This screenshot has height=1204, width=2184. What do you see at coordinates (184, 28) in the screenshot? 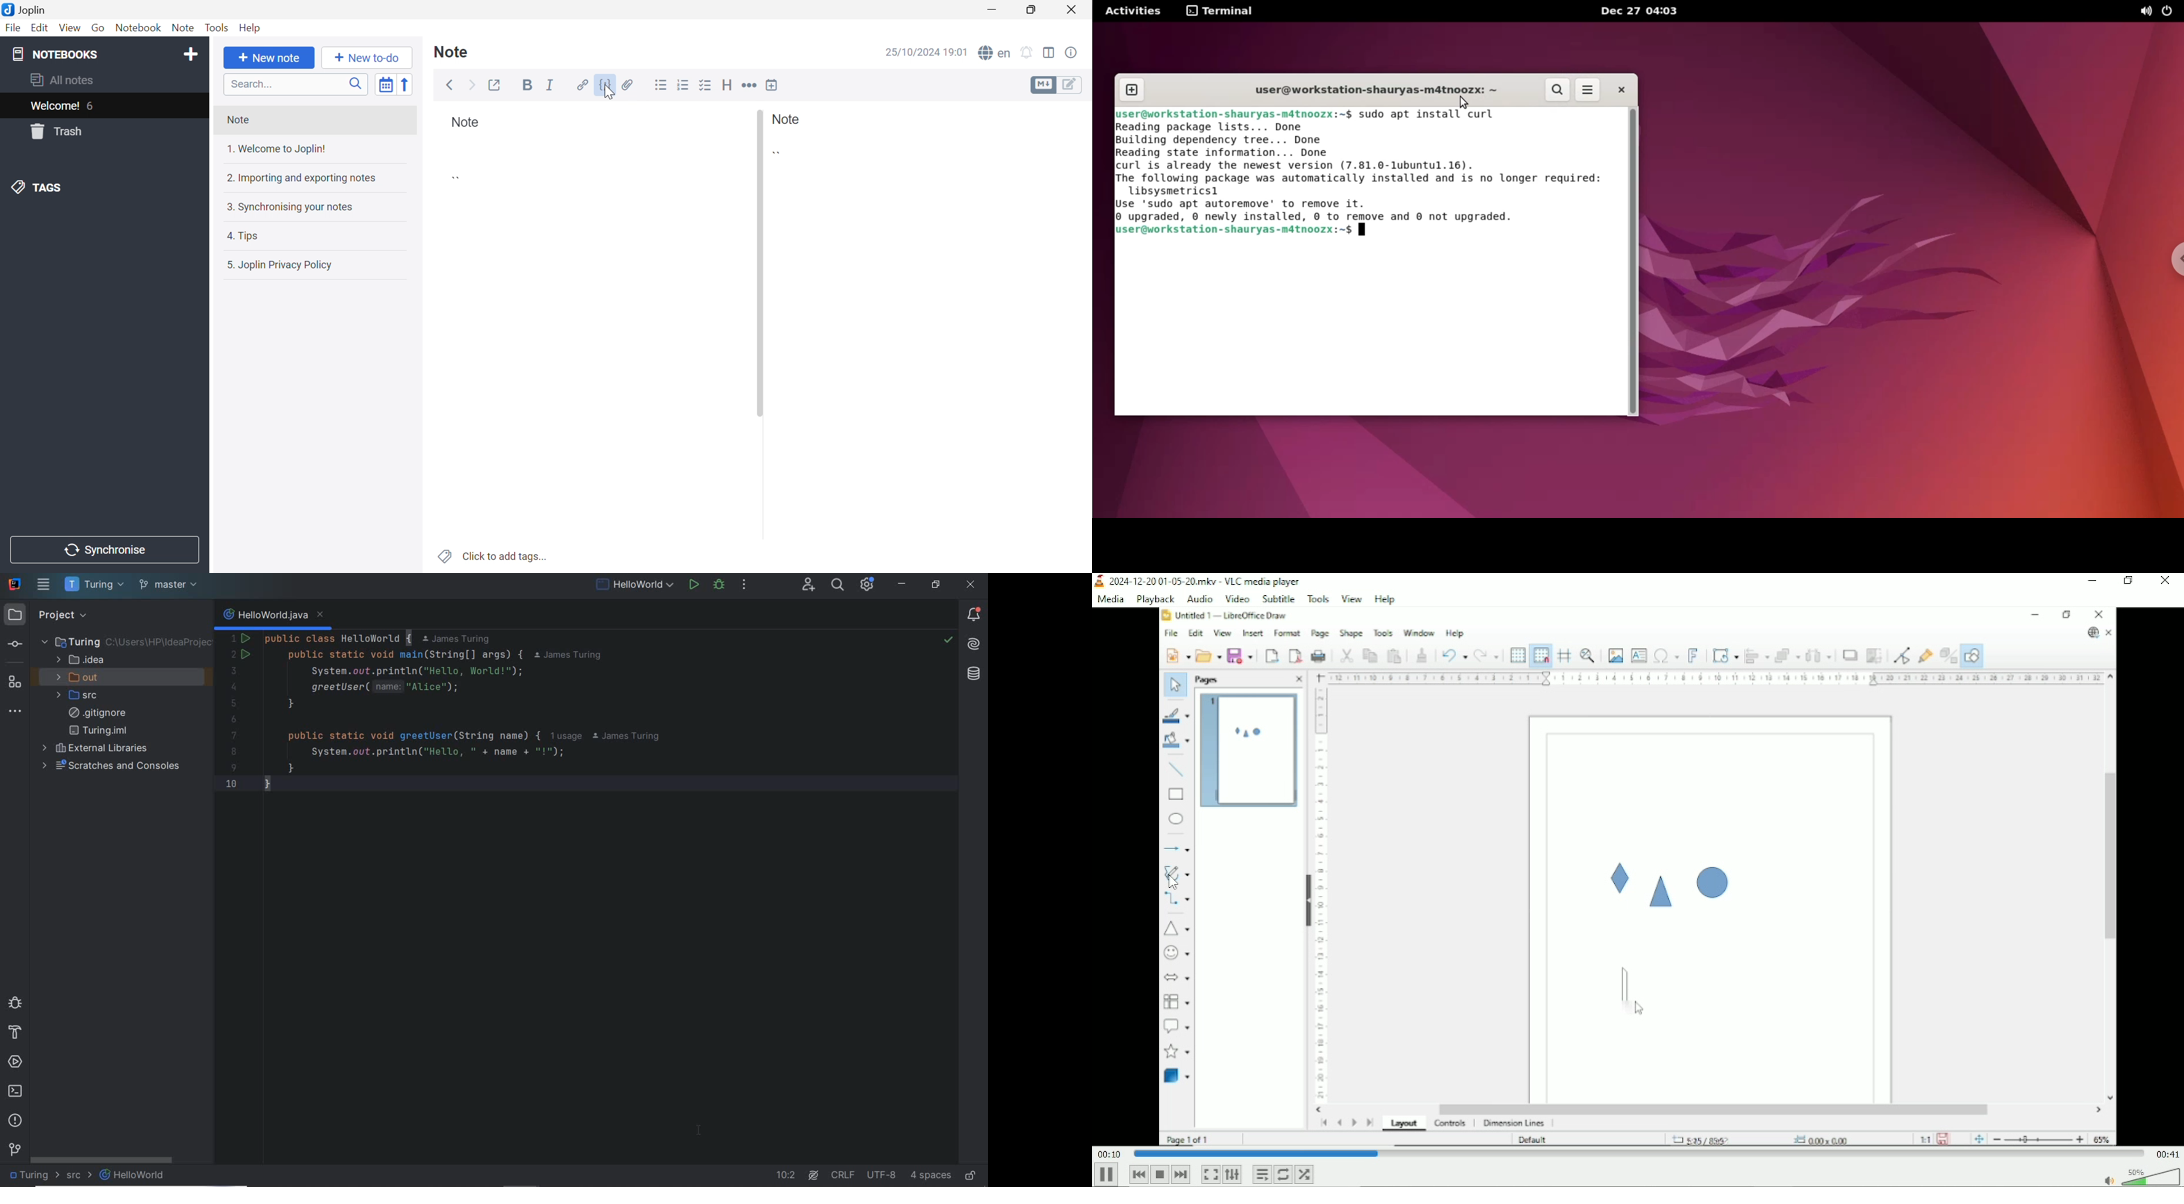
I see `Note` at bounding box center [184, 28].